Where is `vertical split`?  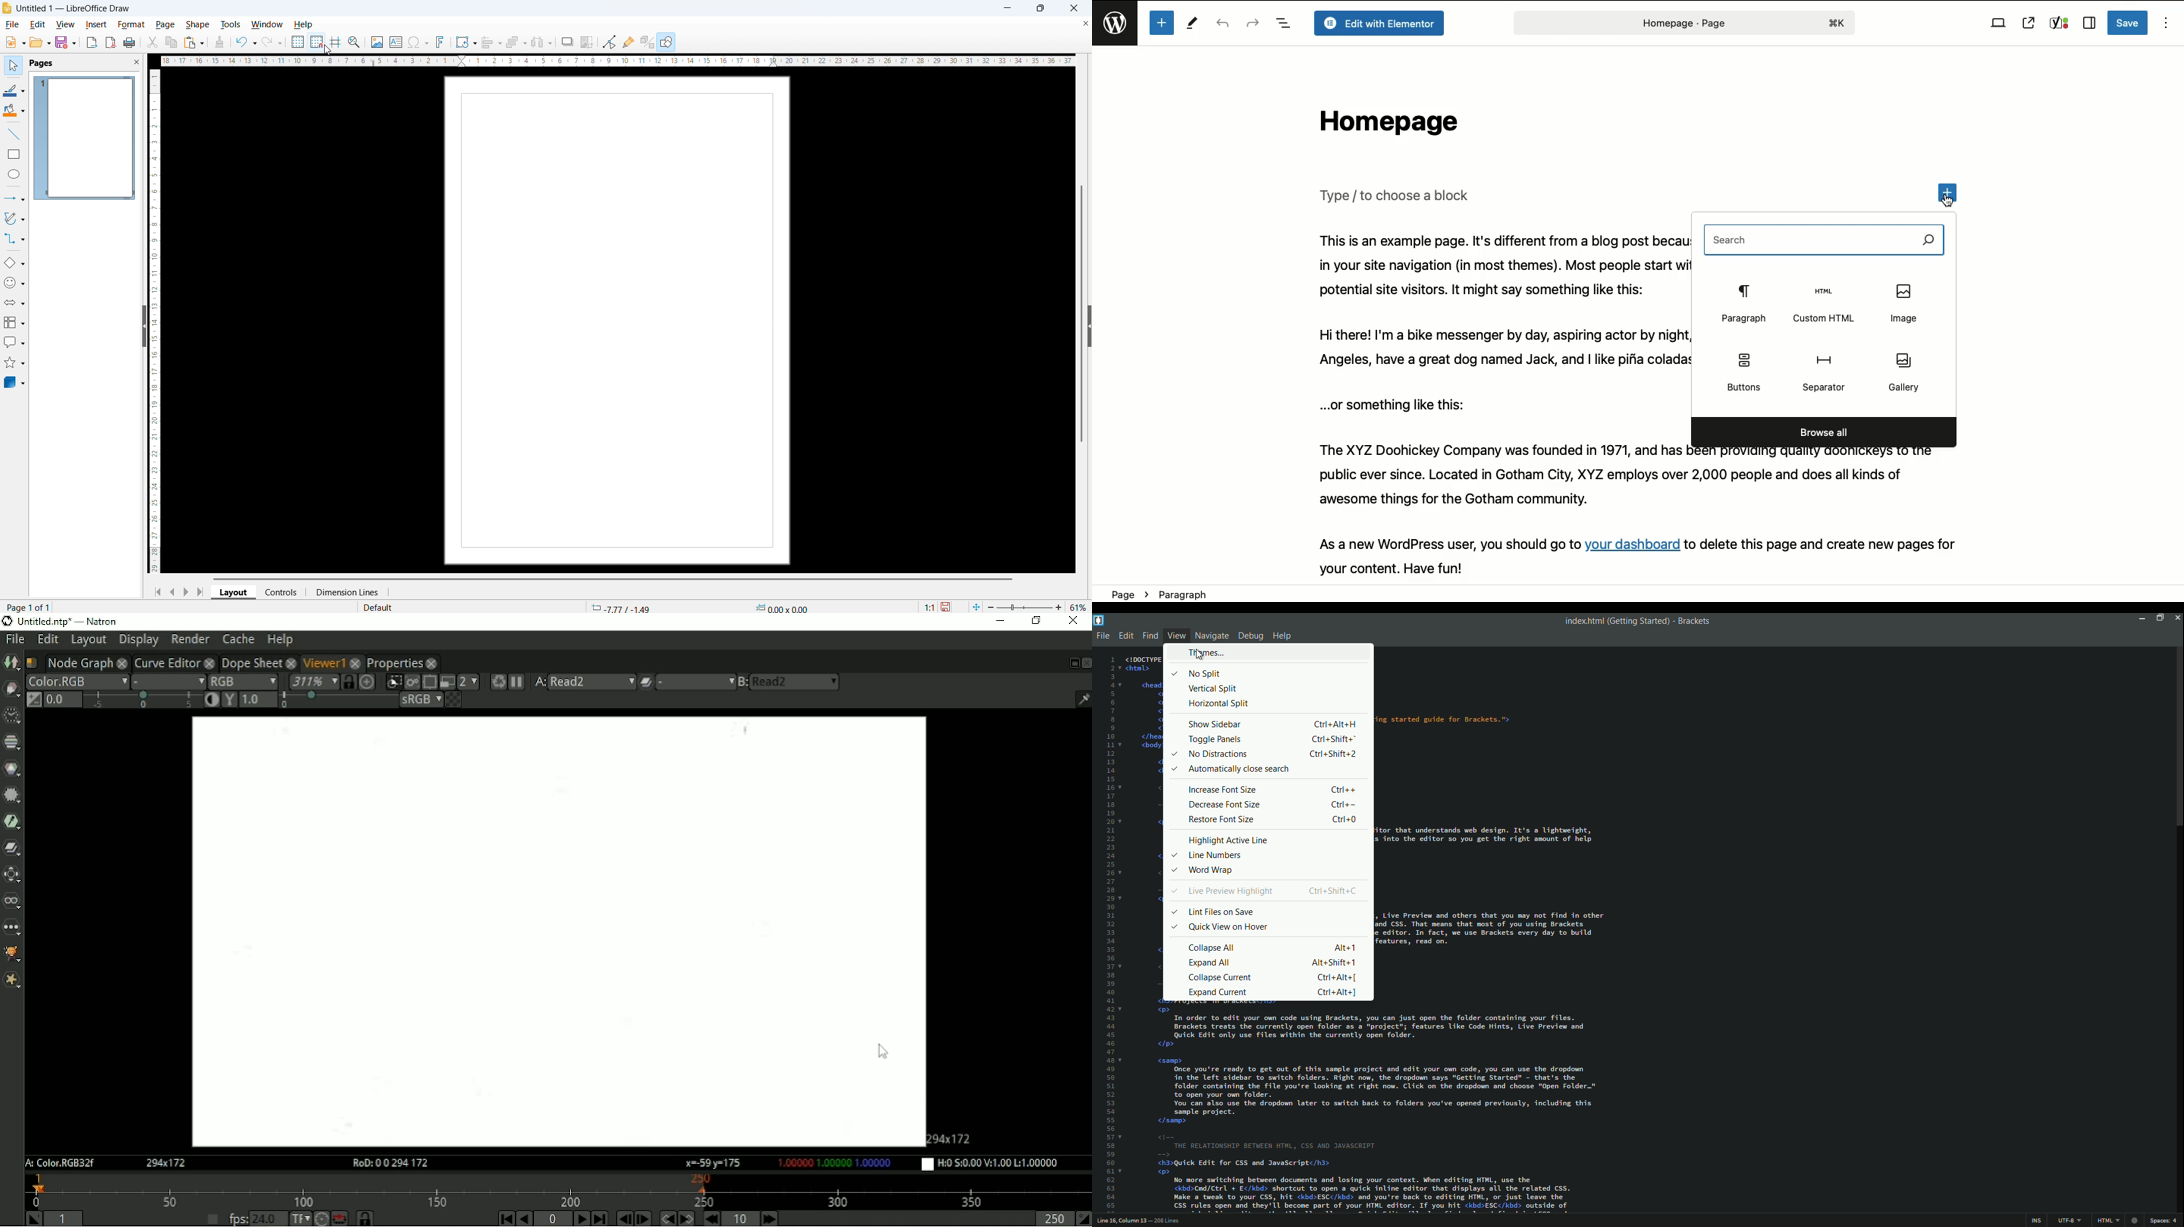 vertical split is located at coordinates (1214, 689).